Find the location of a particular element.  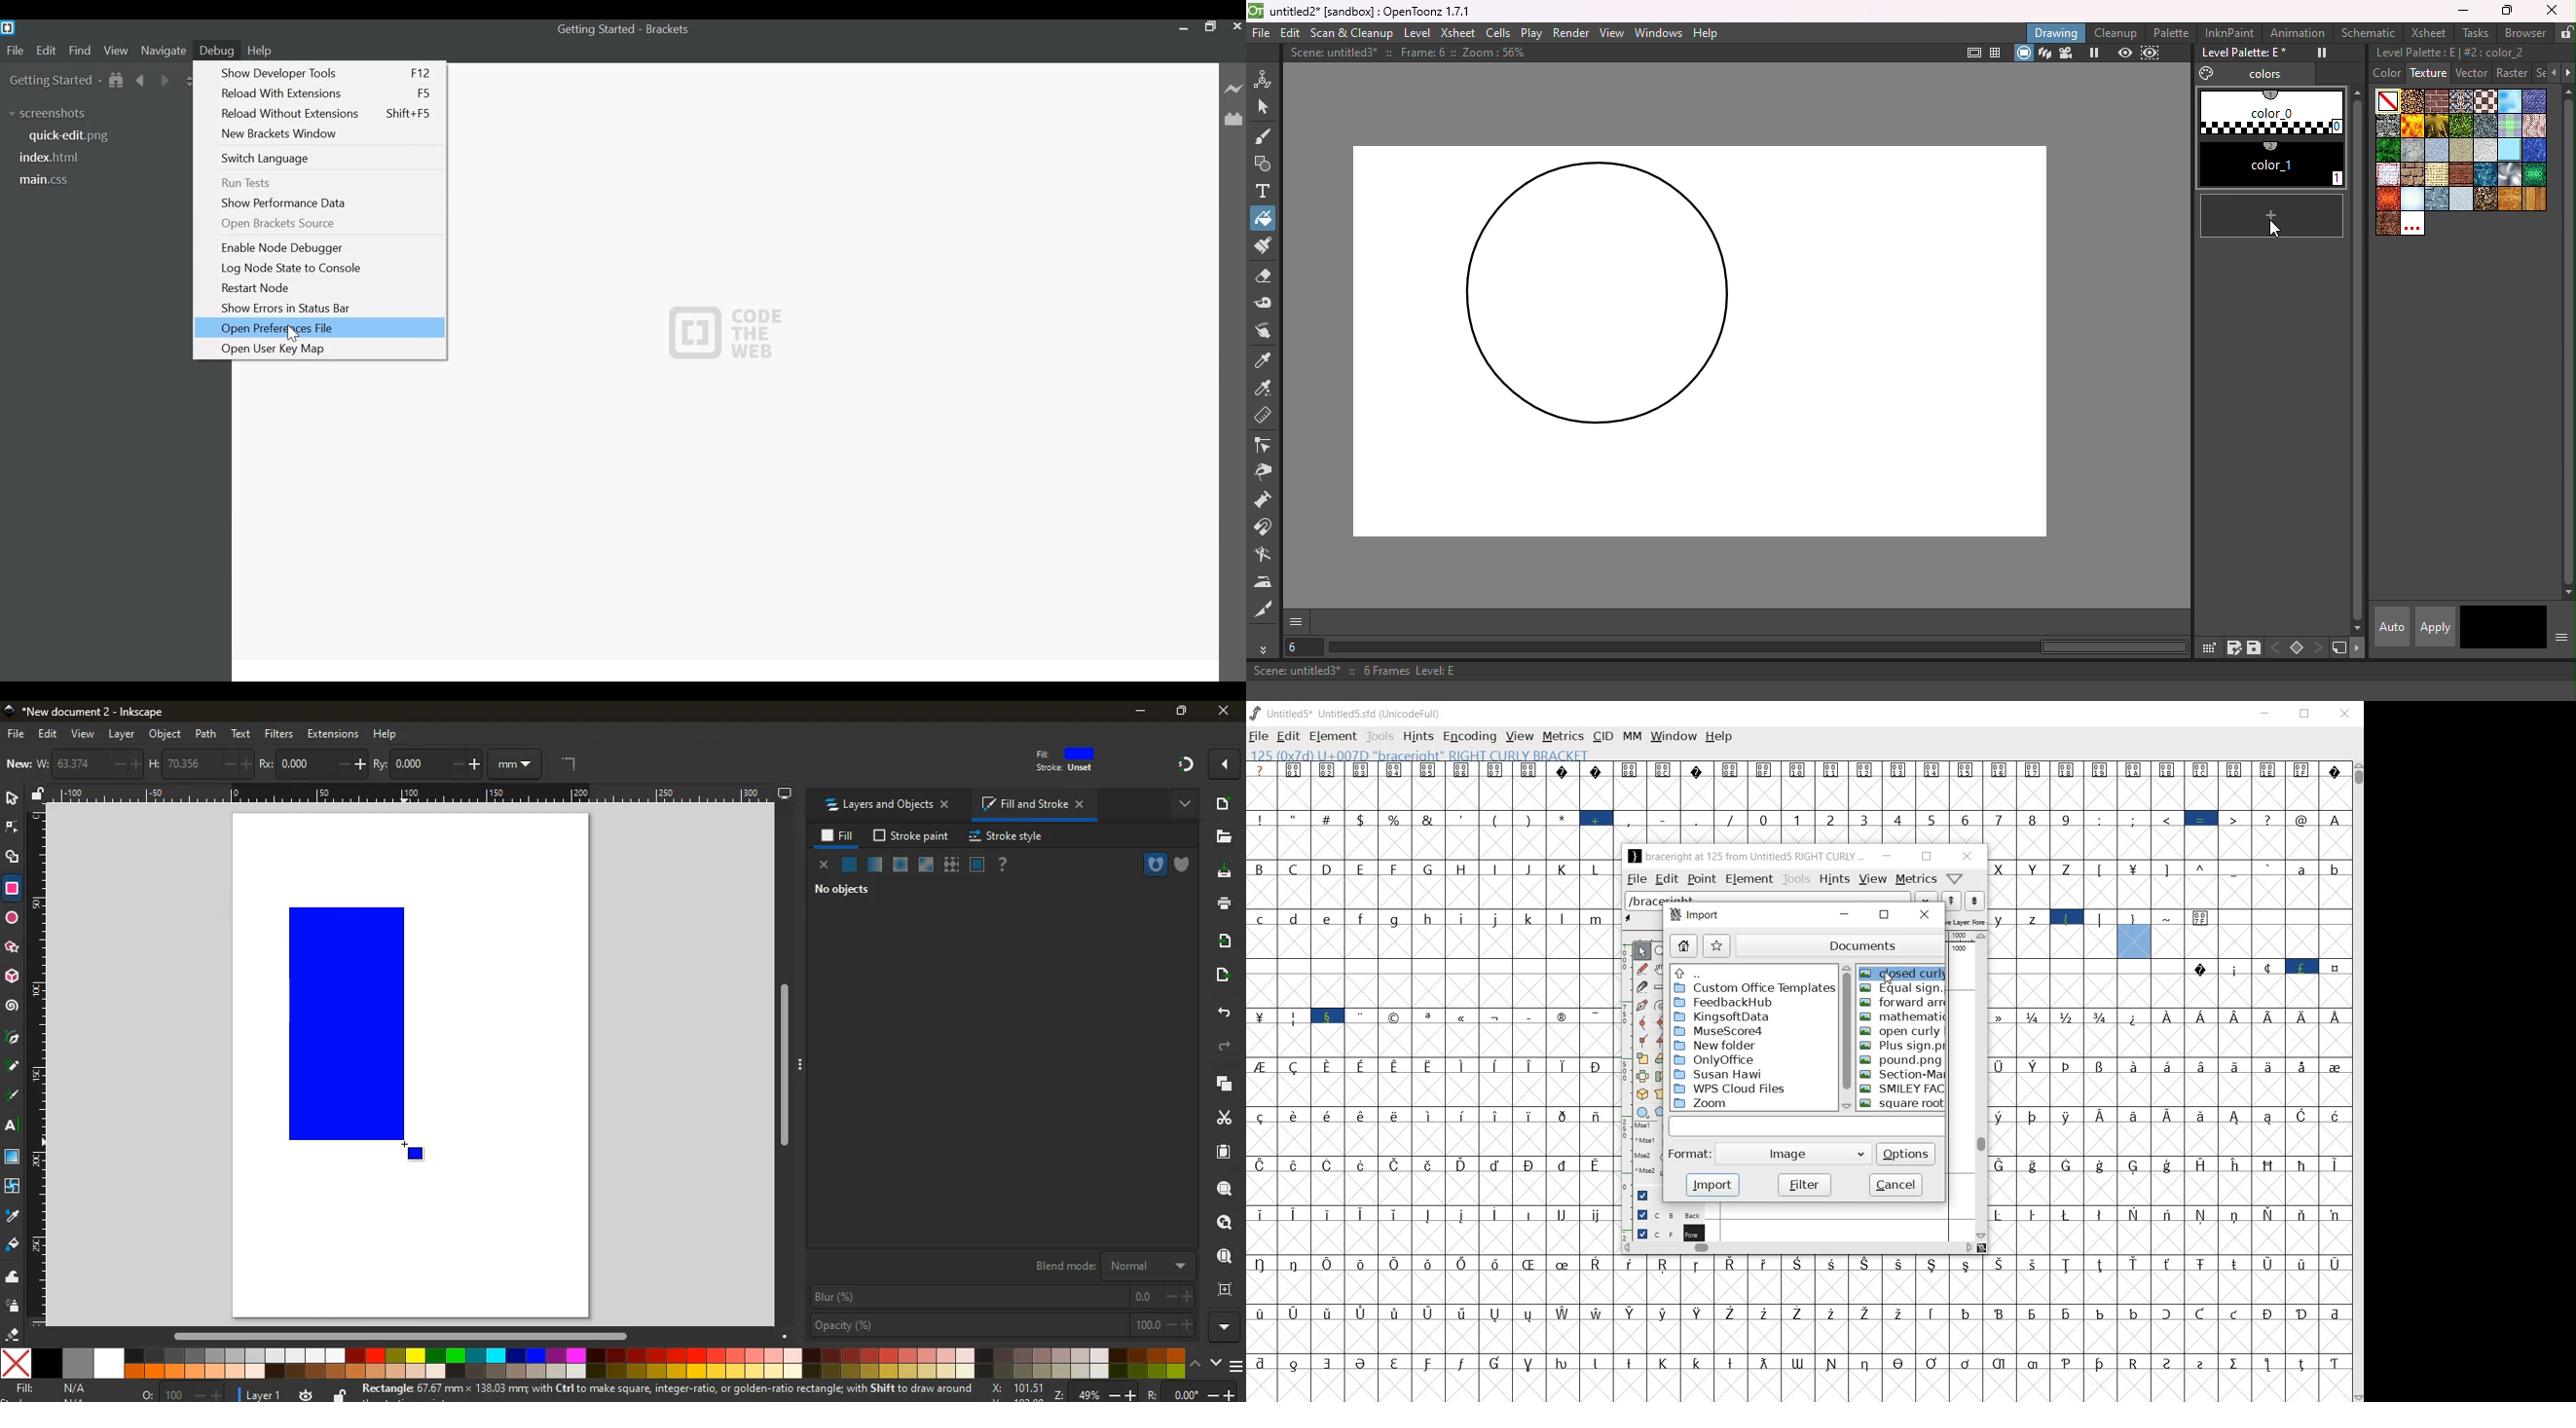

file is located at coordinates (14, 735).